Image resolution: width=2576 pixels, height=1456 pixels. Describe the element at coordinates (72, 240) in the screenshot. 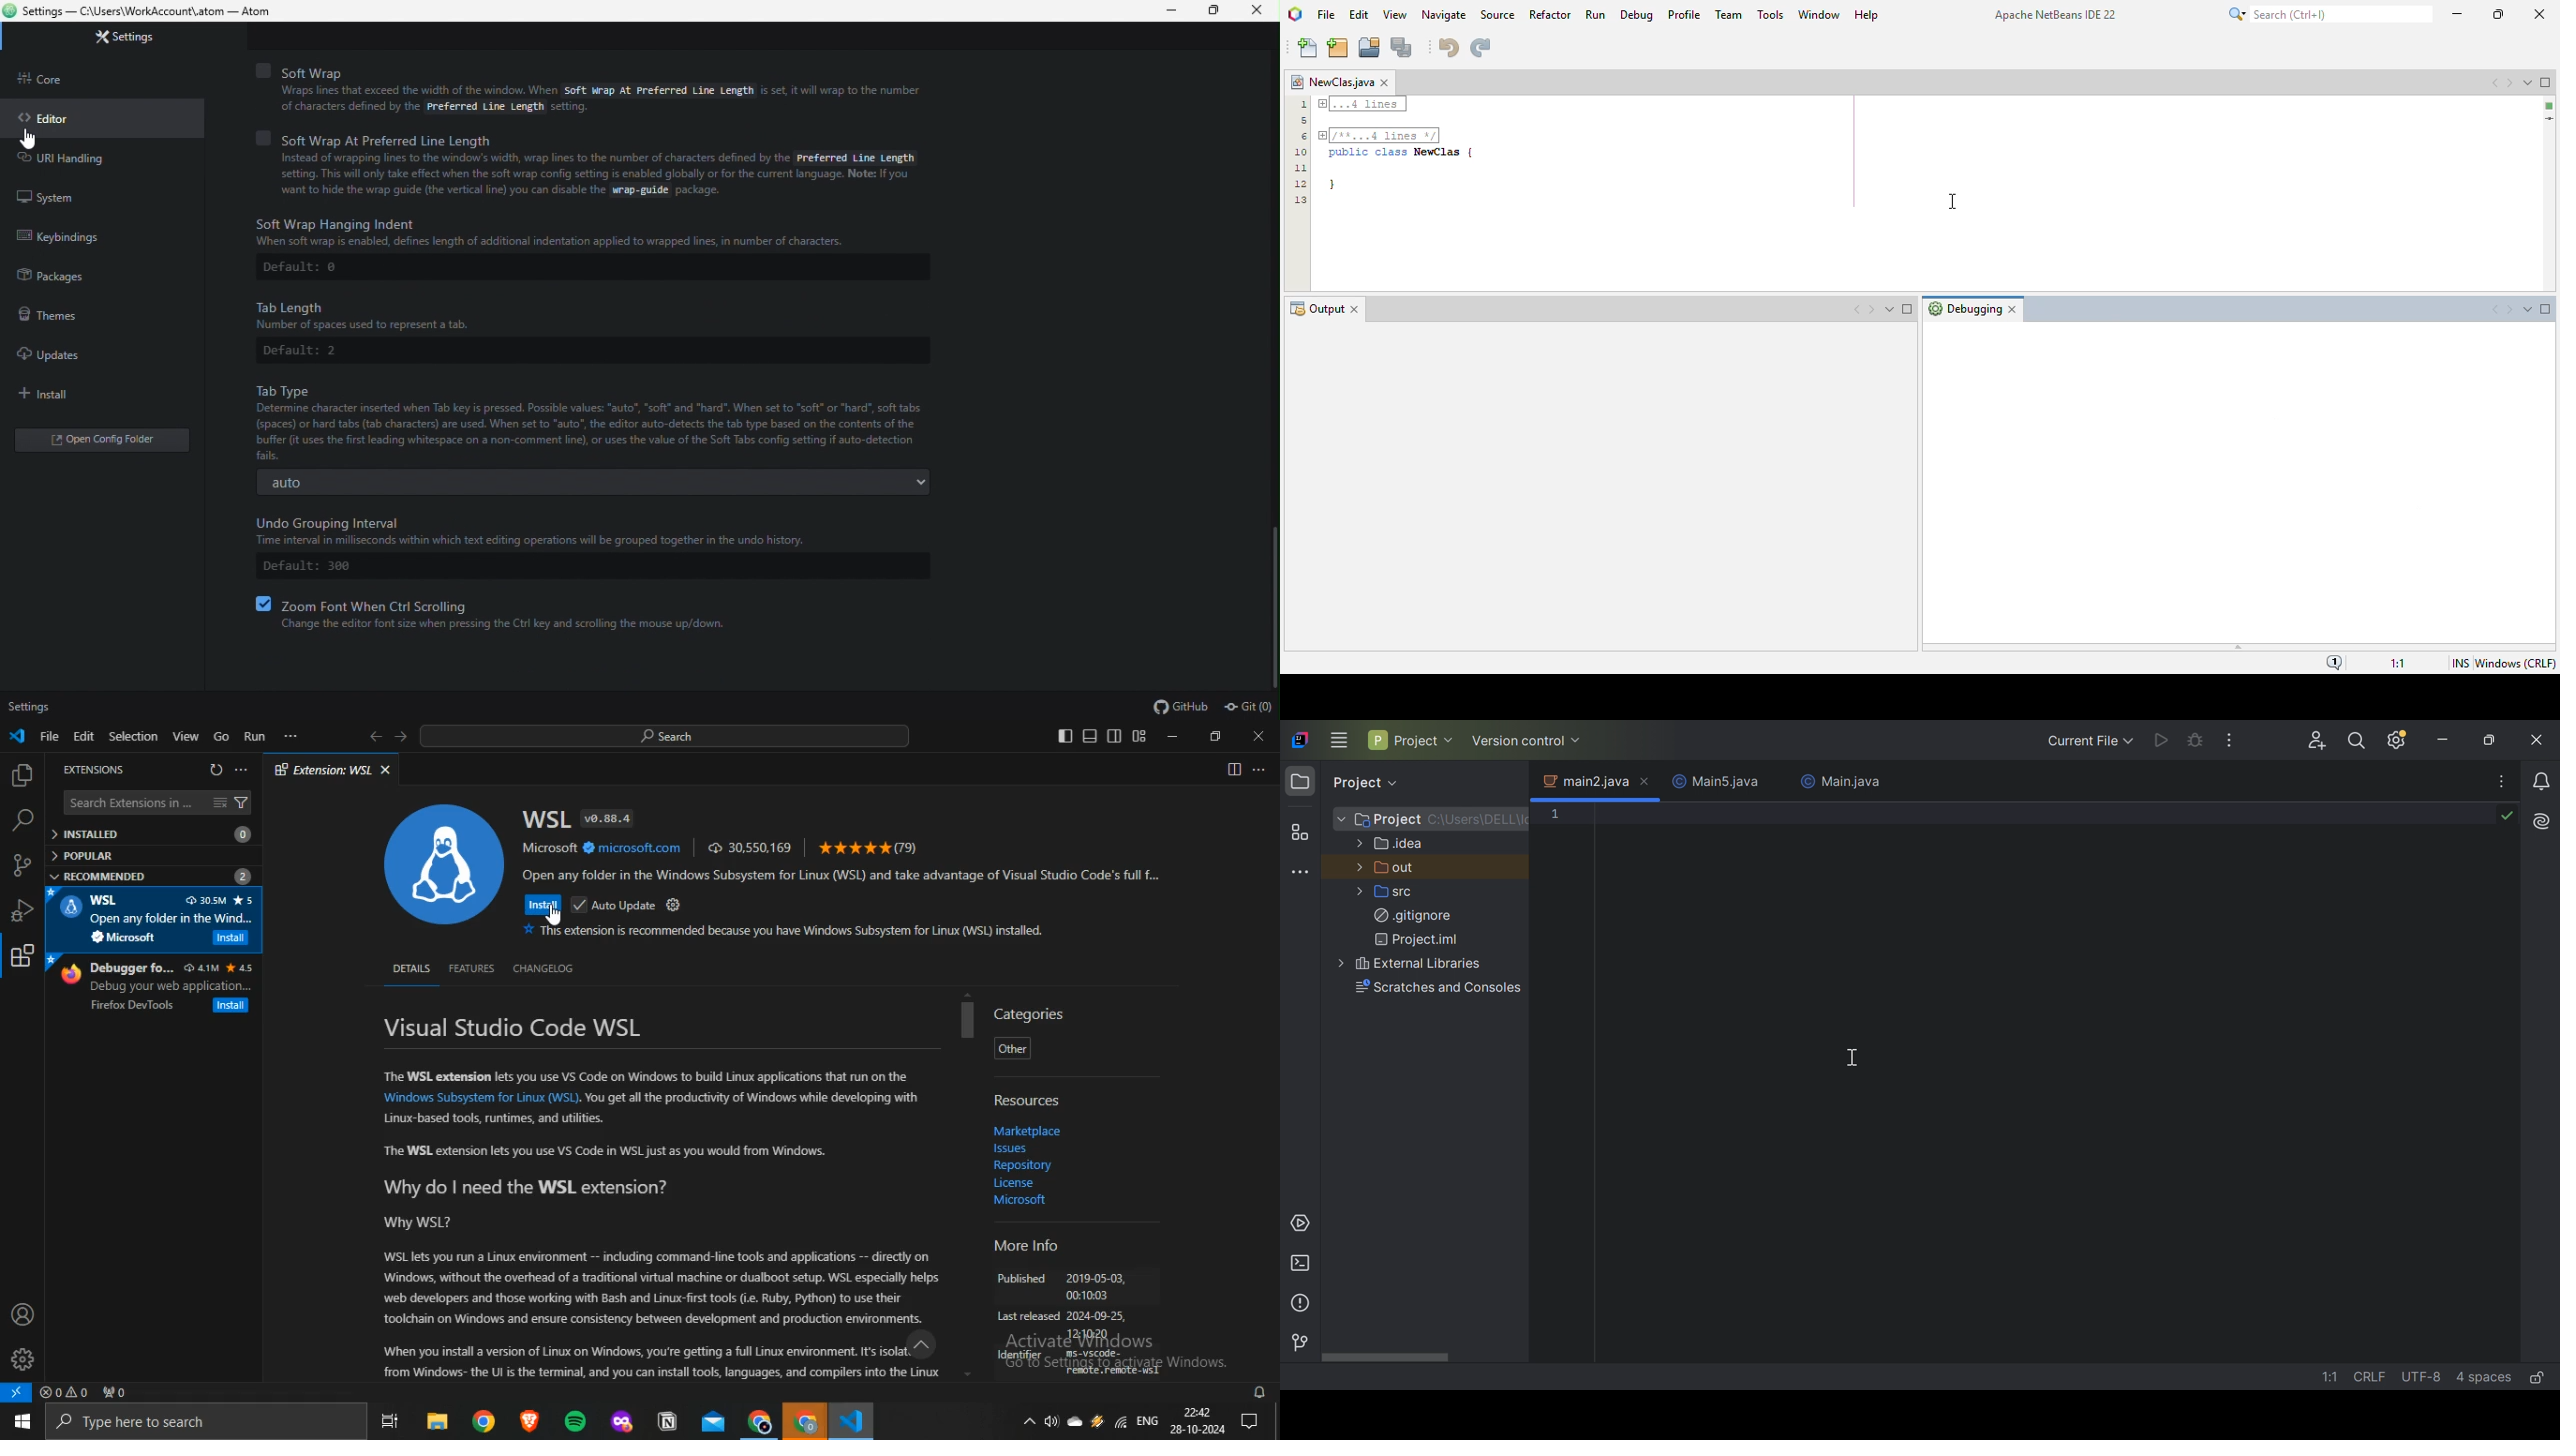

I see `Key winding` at that location.